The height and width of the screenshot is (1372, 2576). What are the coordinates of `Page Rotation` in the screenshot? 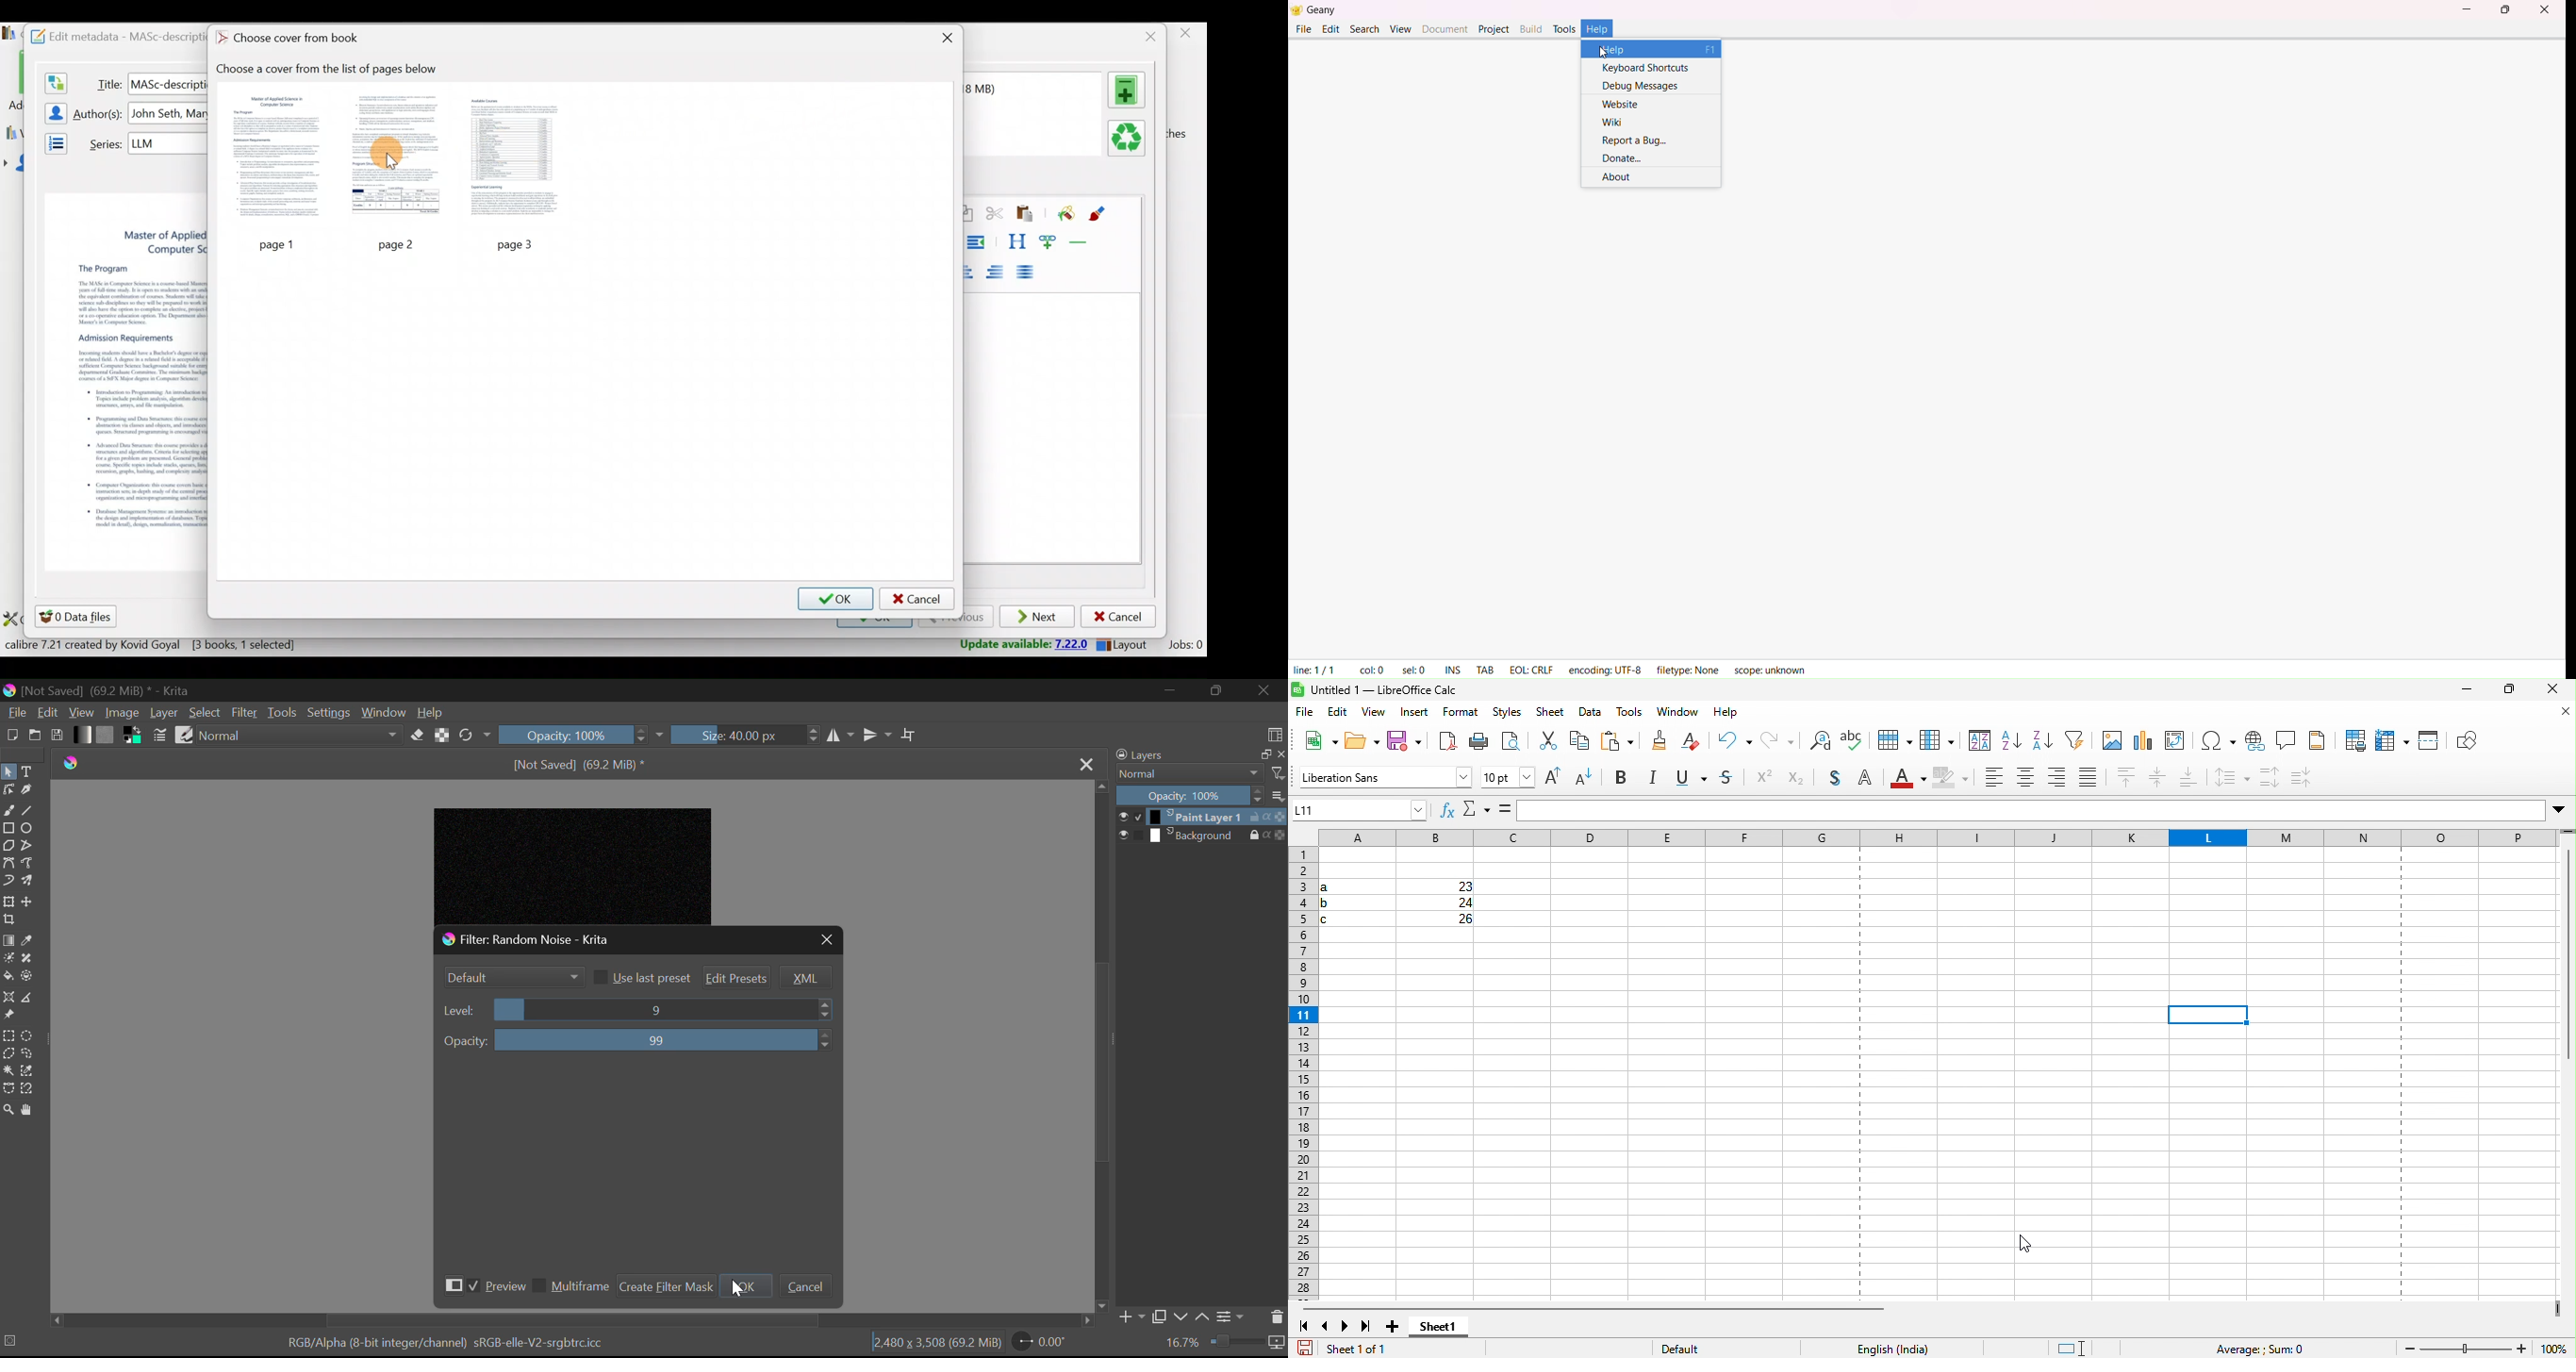 It's located at (1042, 1344).